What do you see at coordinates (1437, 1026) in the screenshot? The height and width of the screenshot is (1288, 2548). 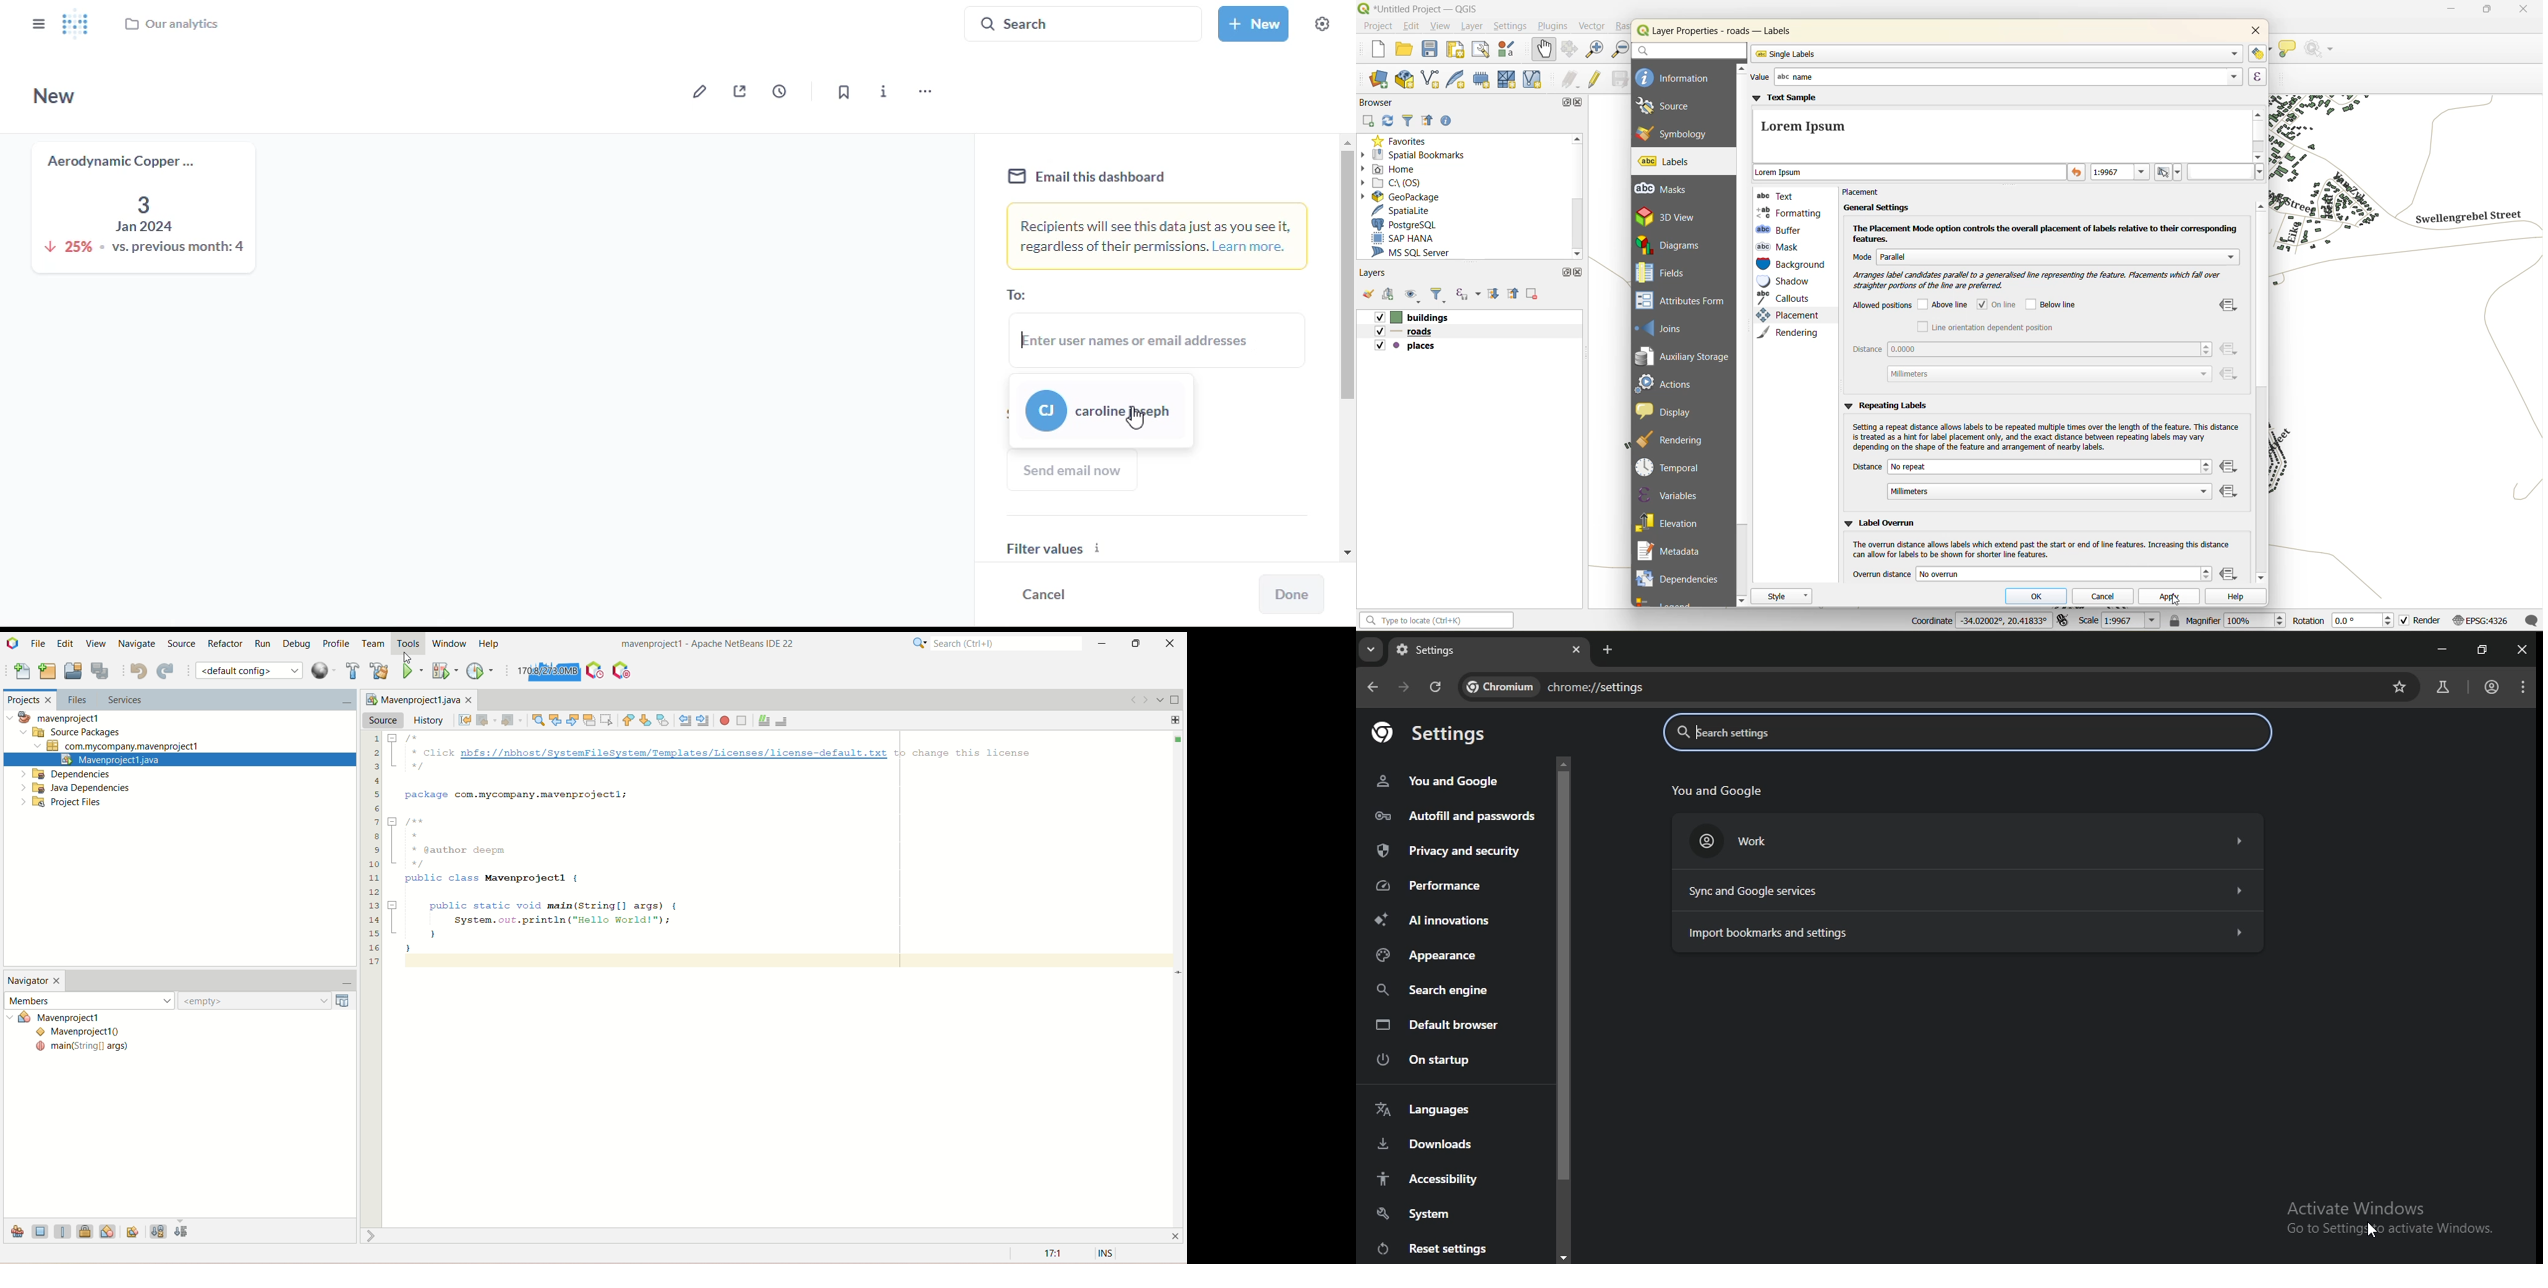 I see `Default browser` at bounding box center [1437, 1026].